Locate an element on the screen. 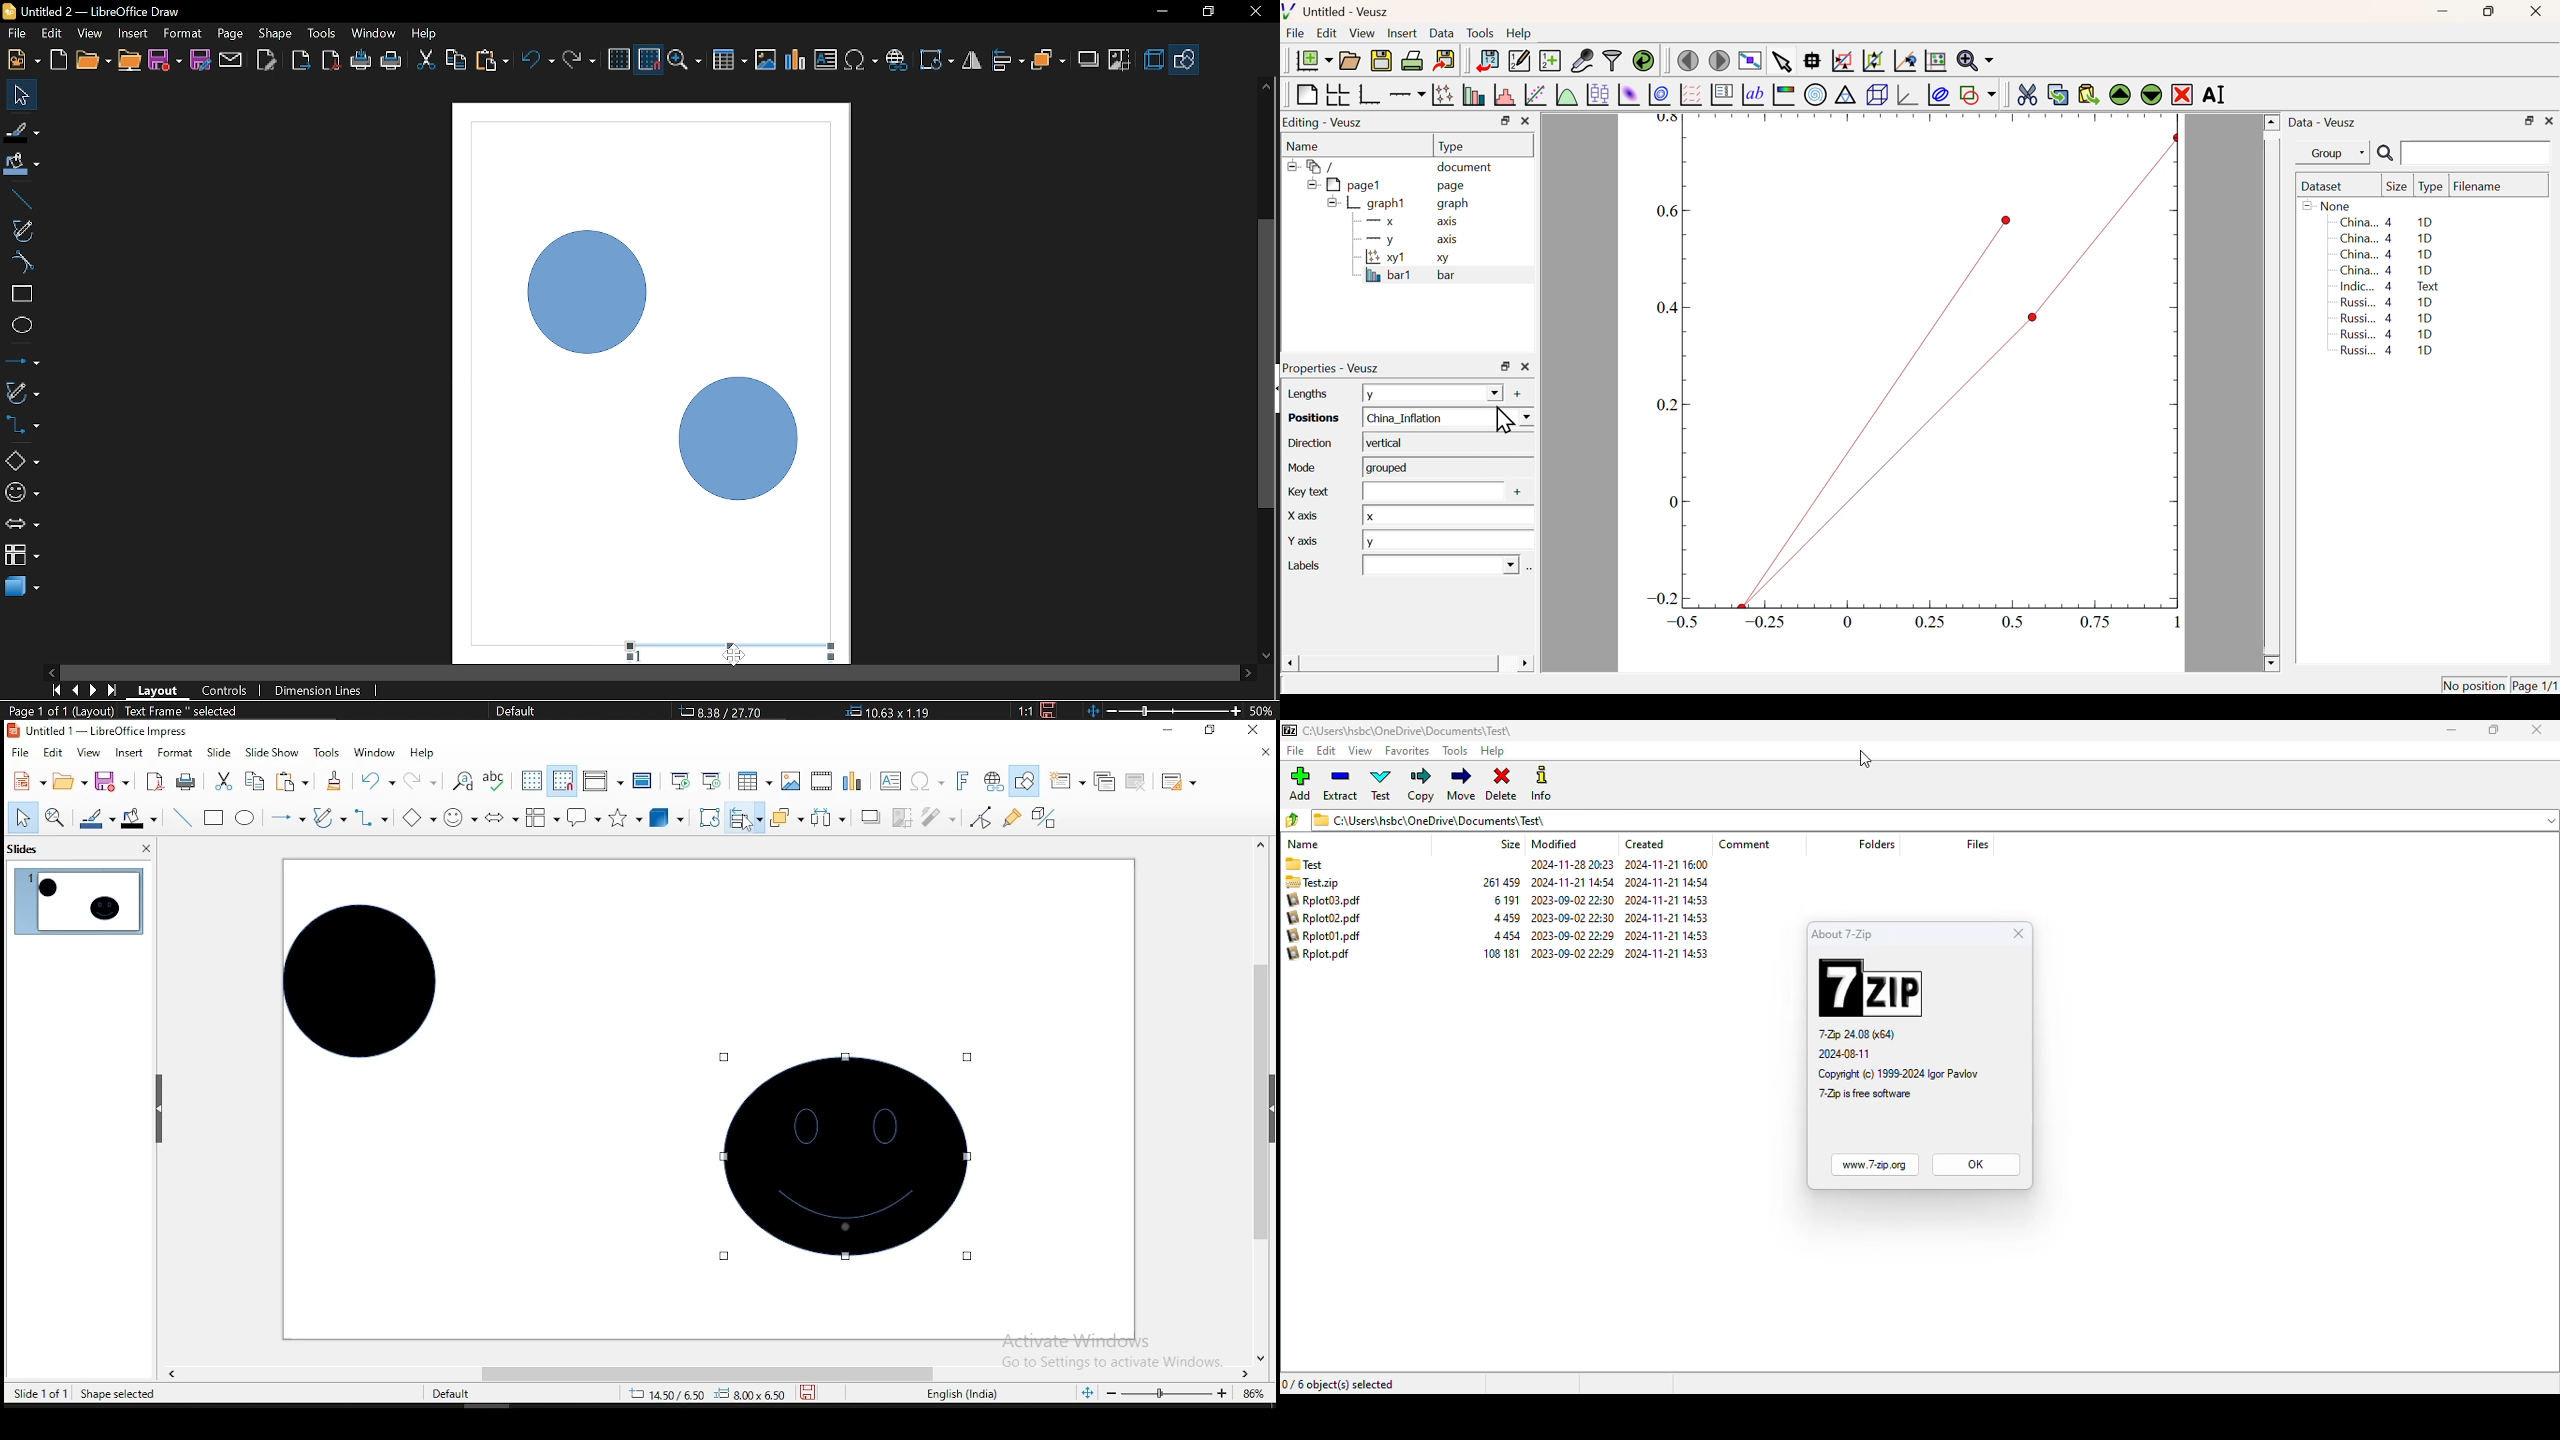  insert chart is located at coordinates (852, 780).